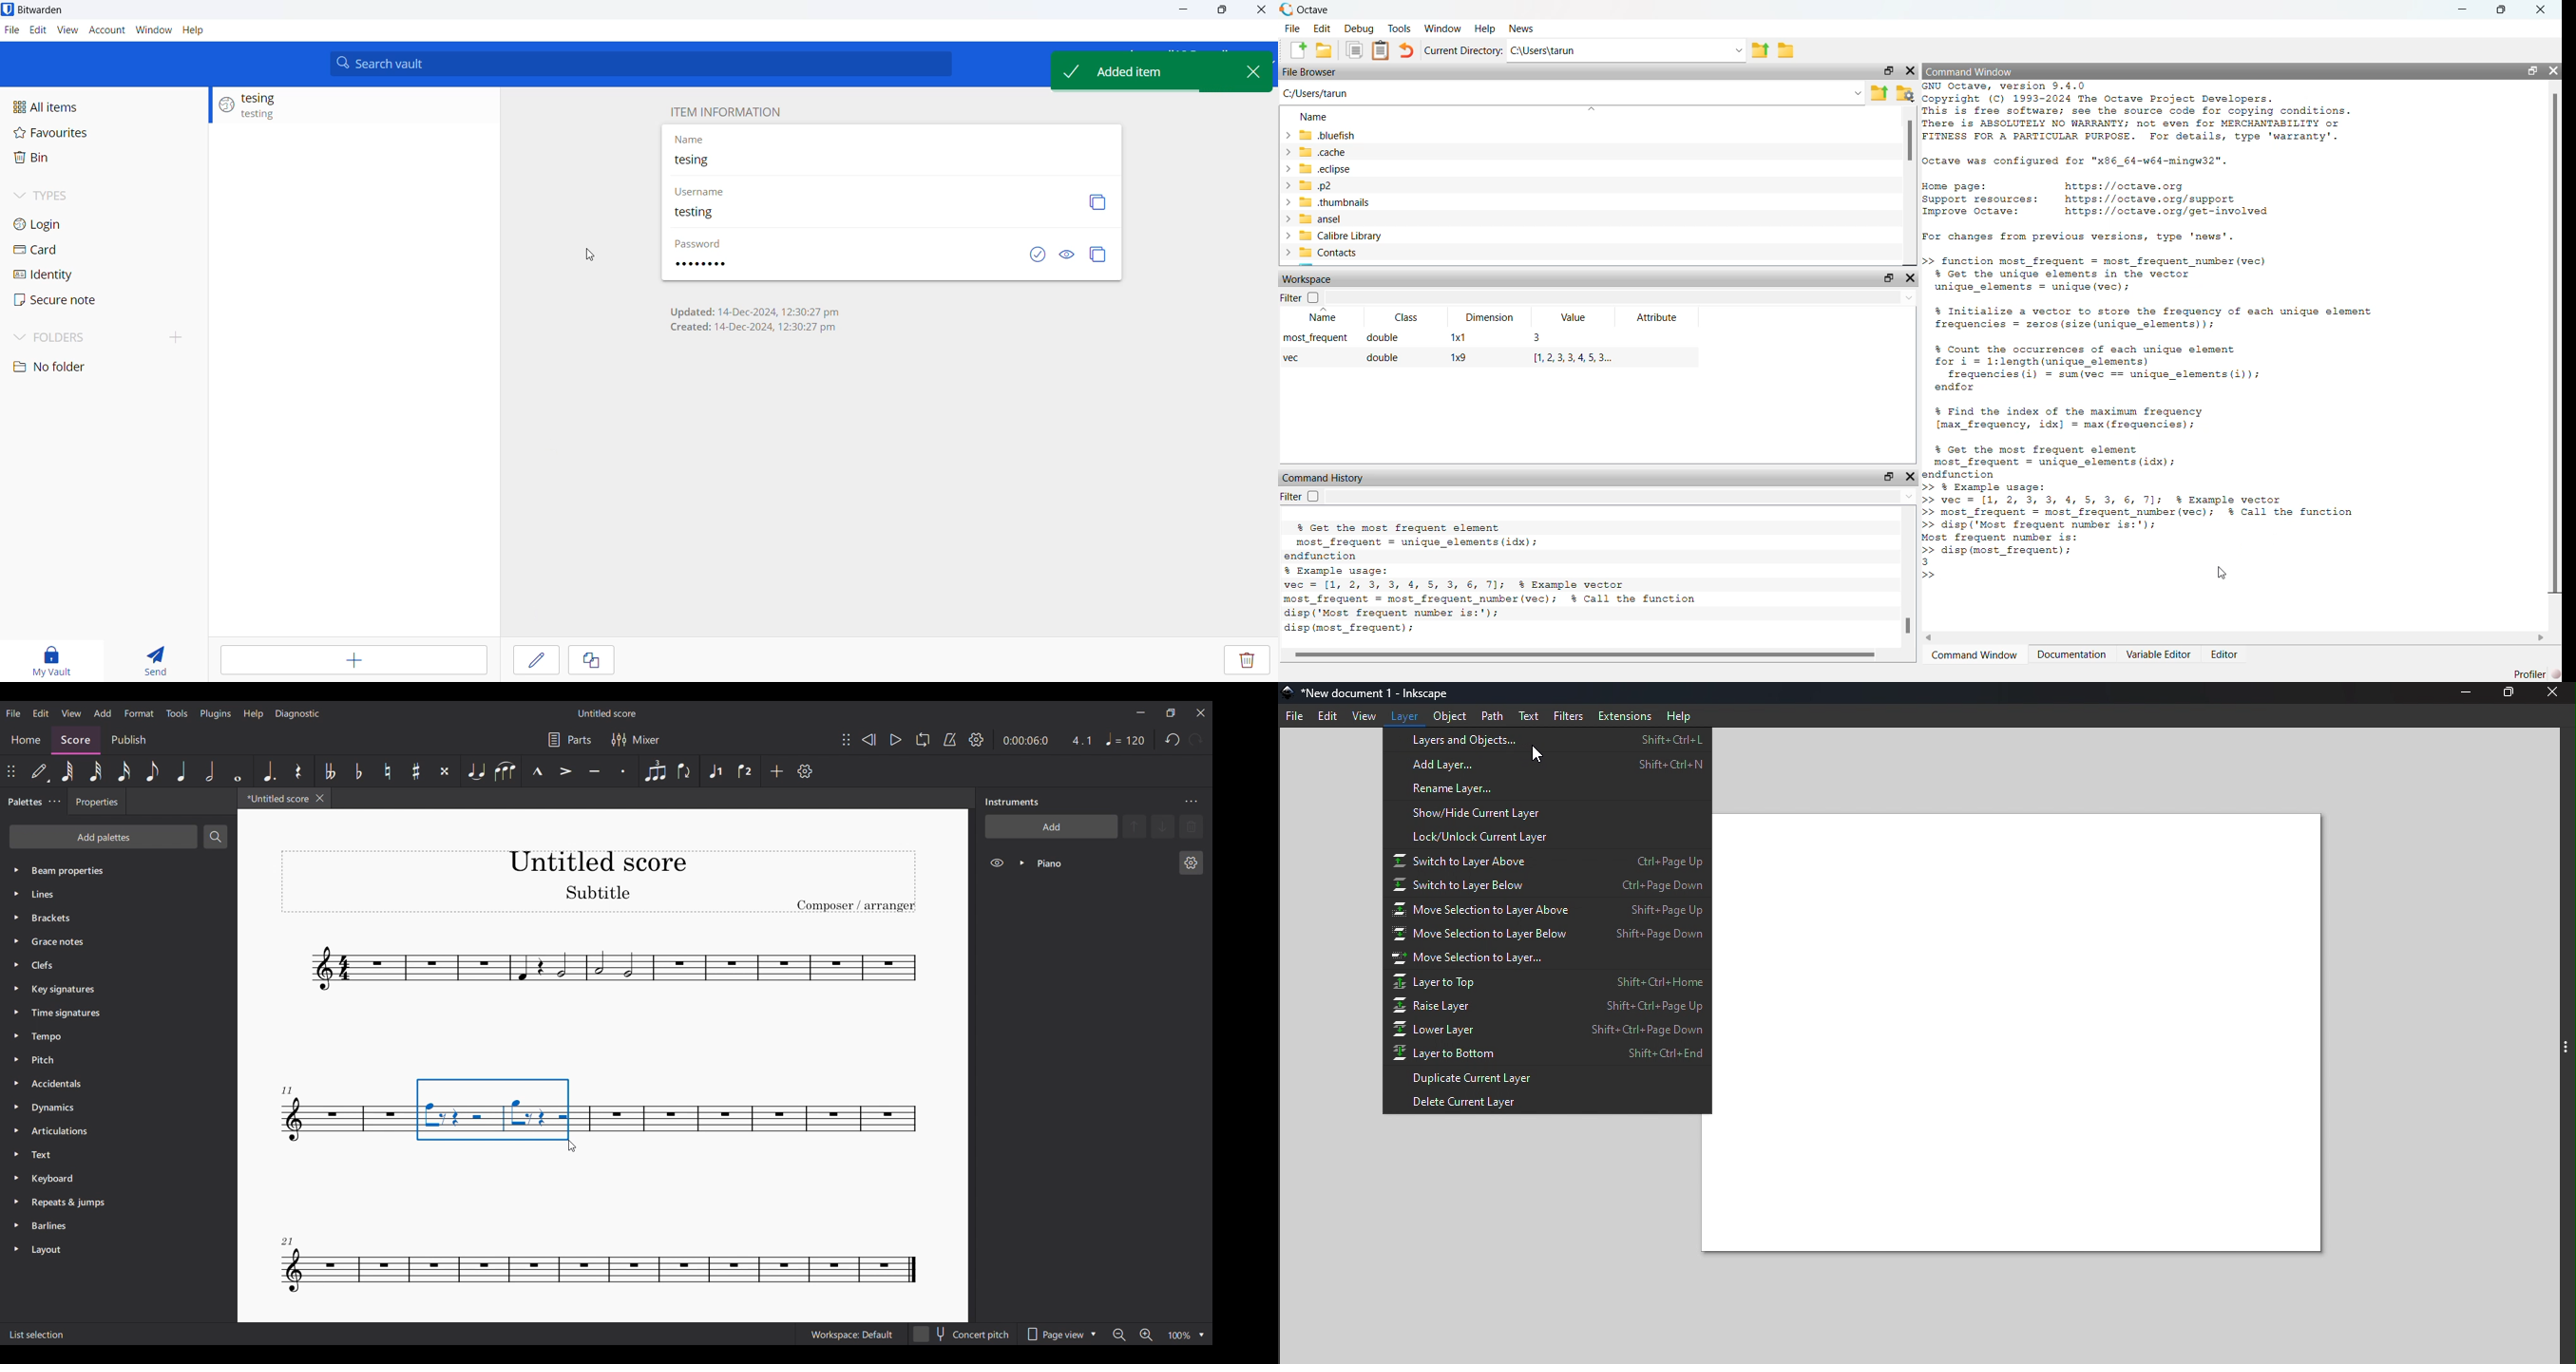 The width and height of the screenshot is (2576, 1372). I want to click on Change position of toolbar, so click(846, 739).